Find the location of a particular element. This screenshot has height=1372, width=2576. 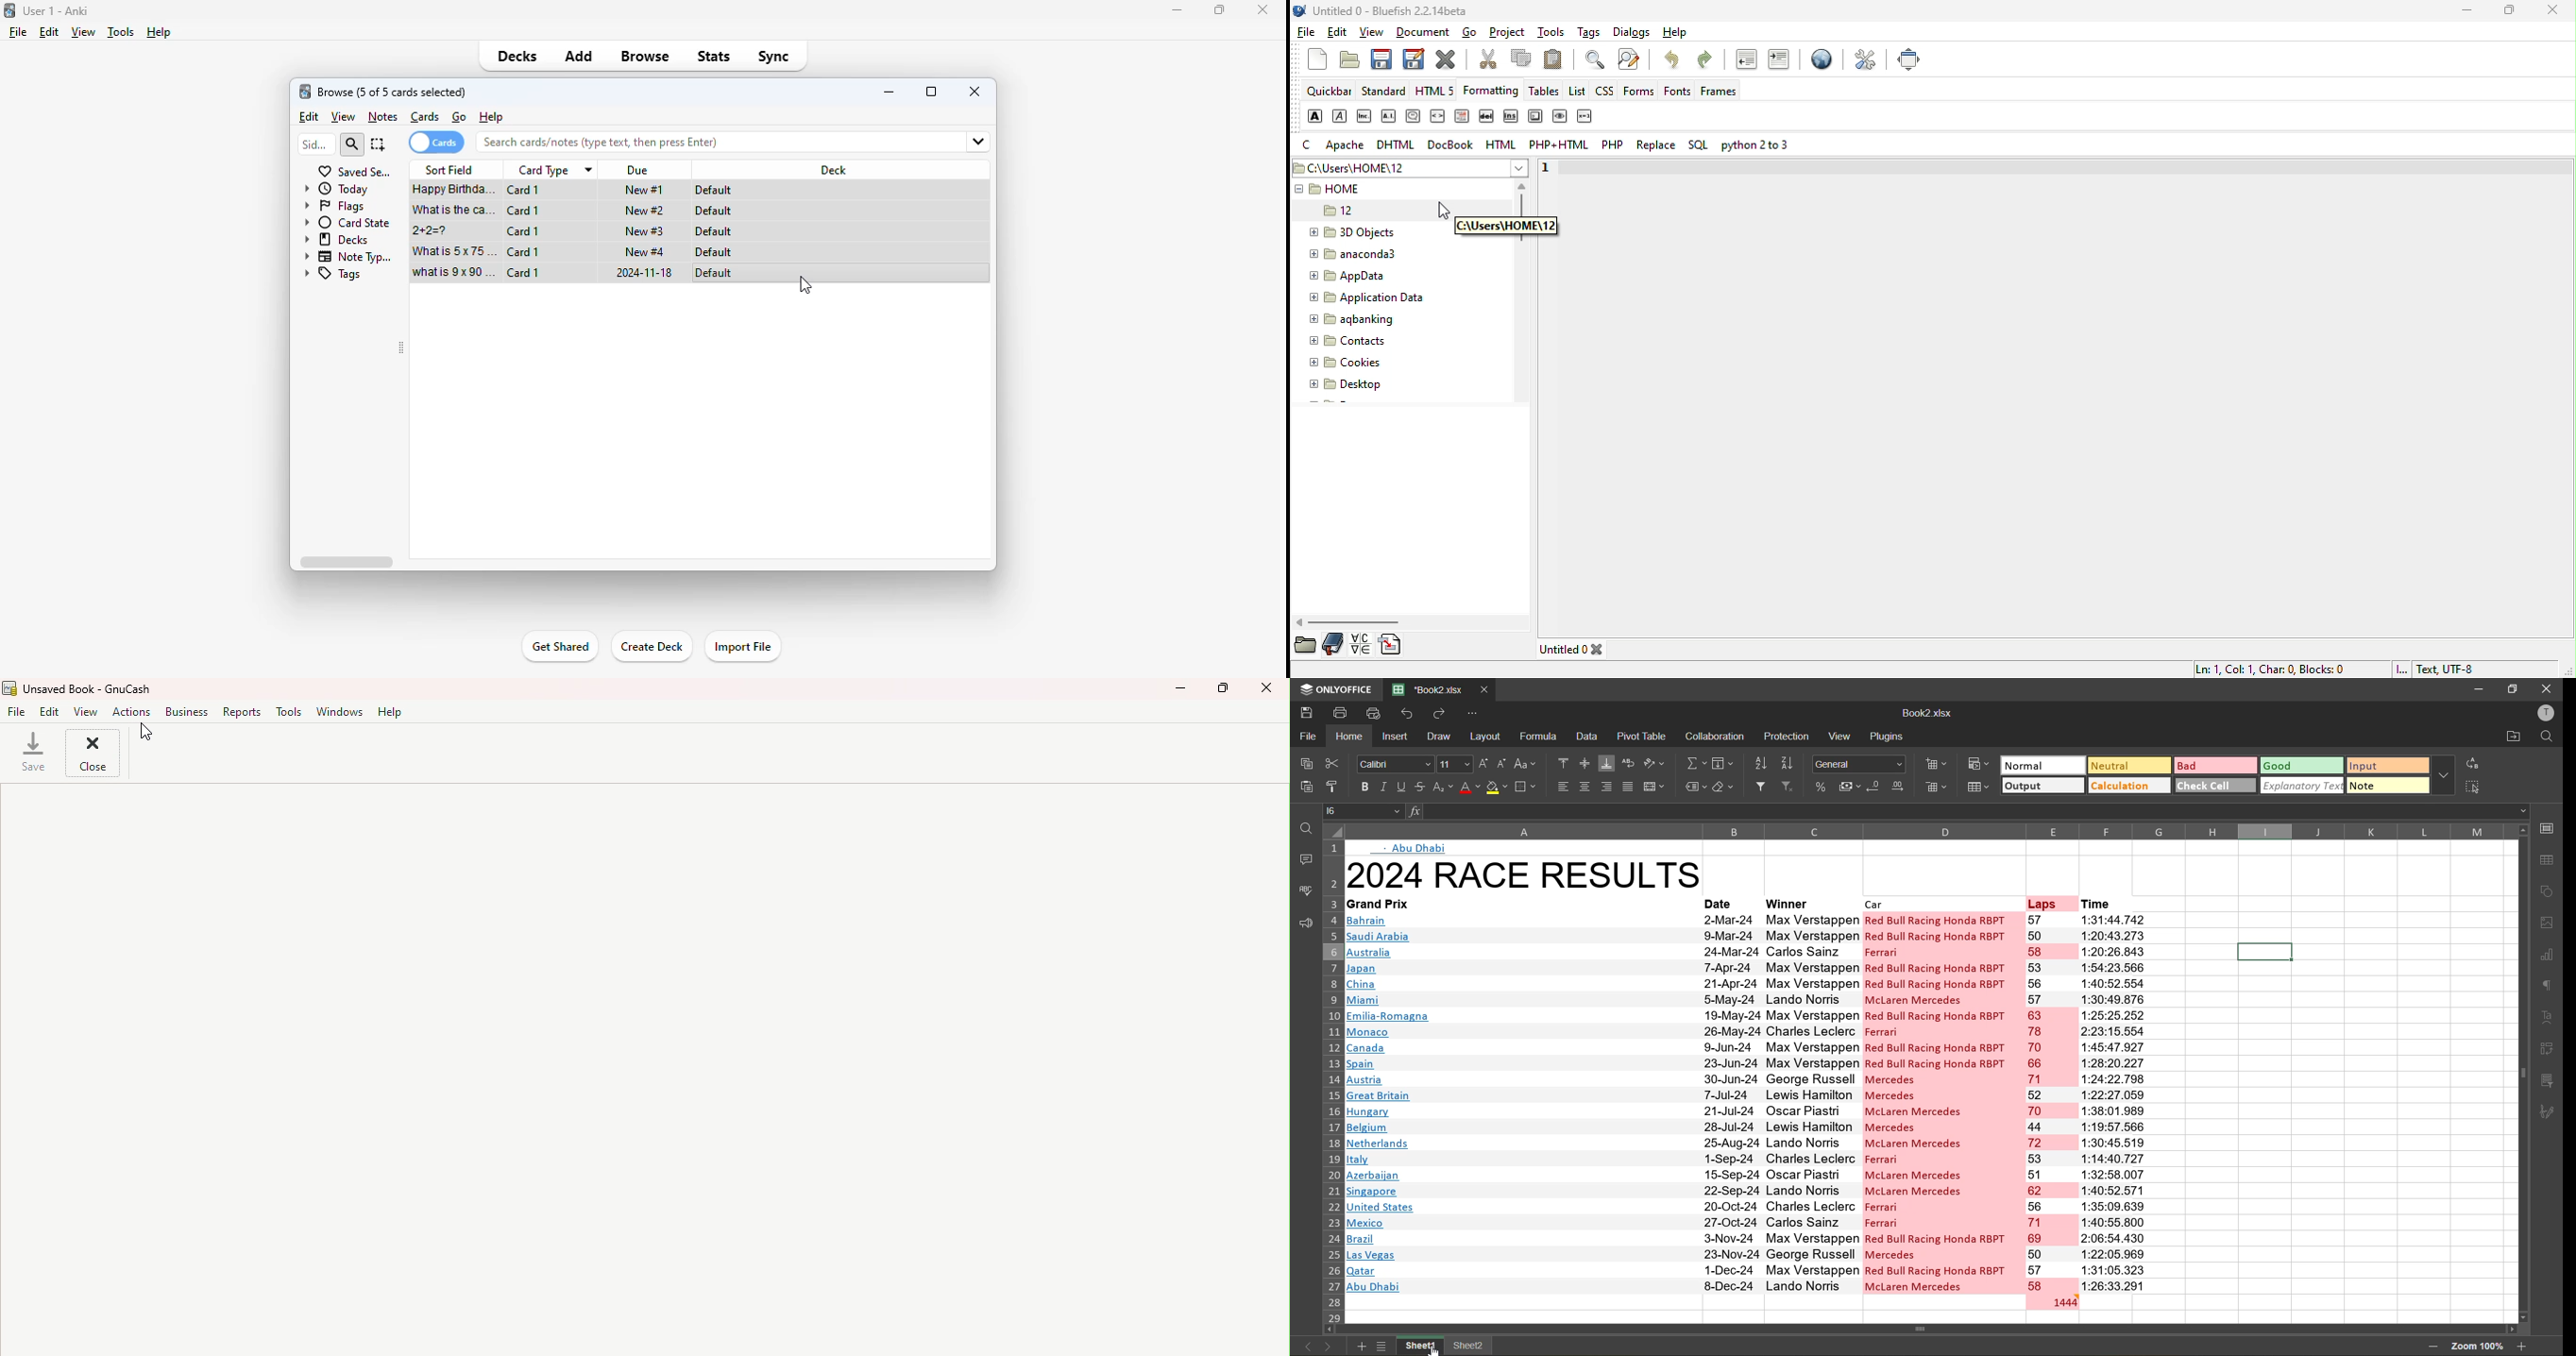

php+html is located at coordinates (1560, 145).